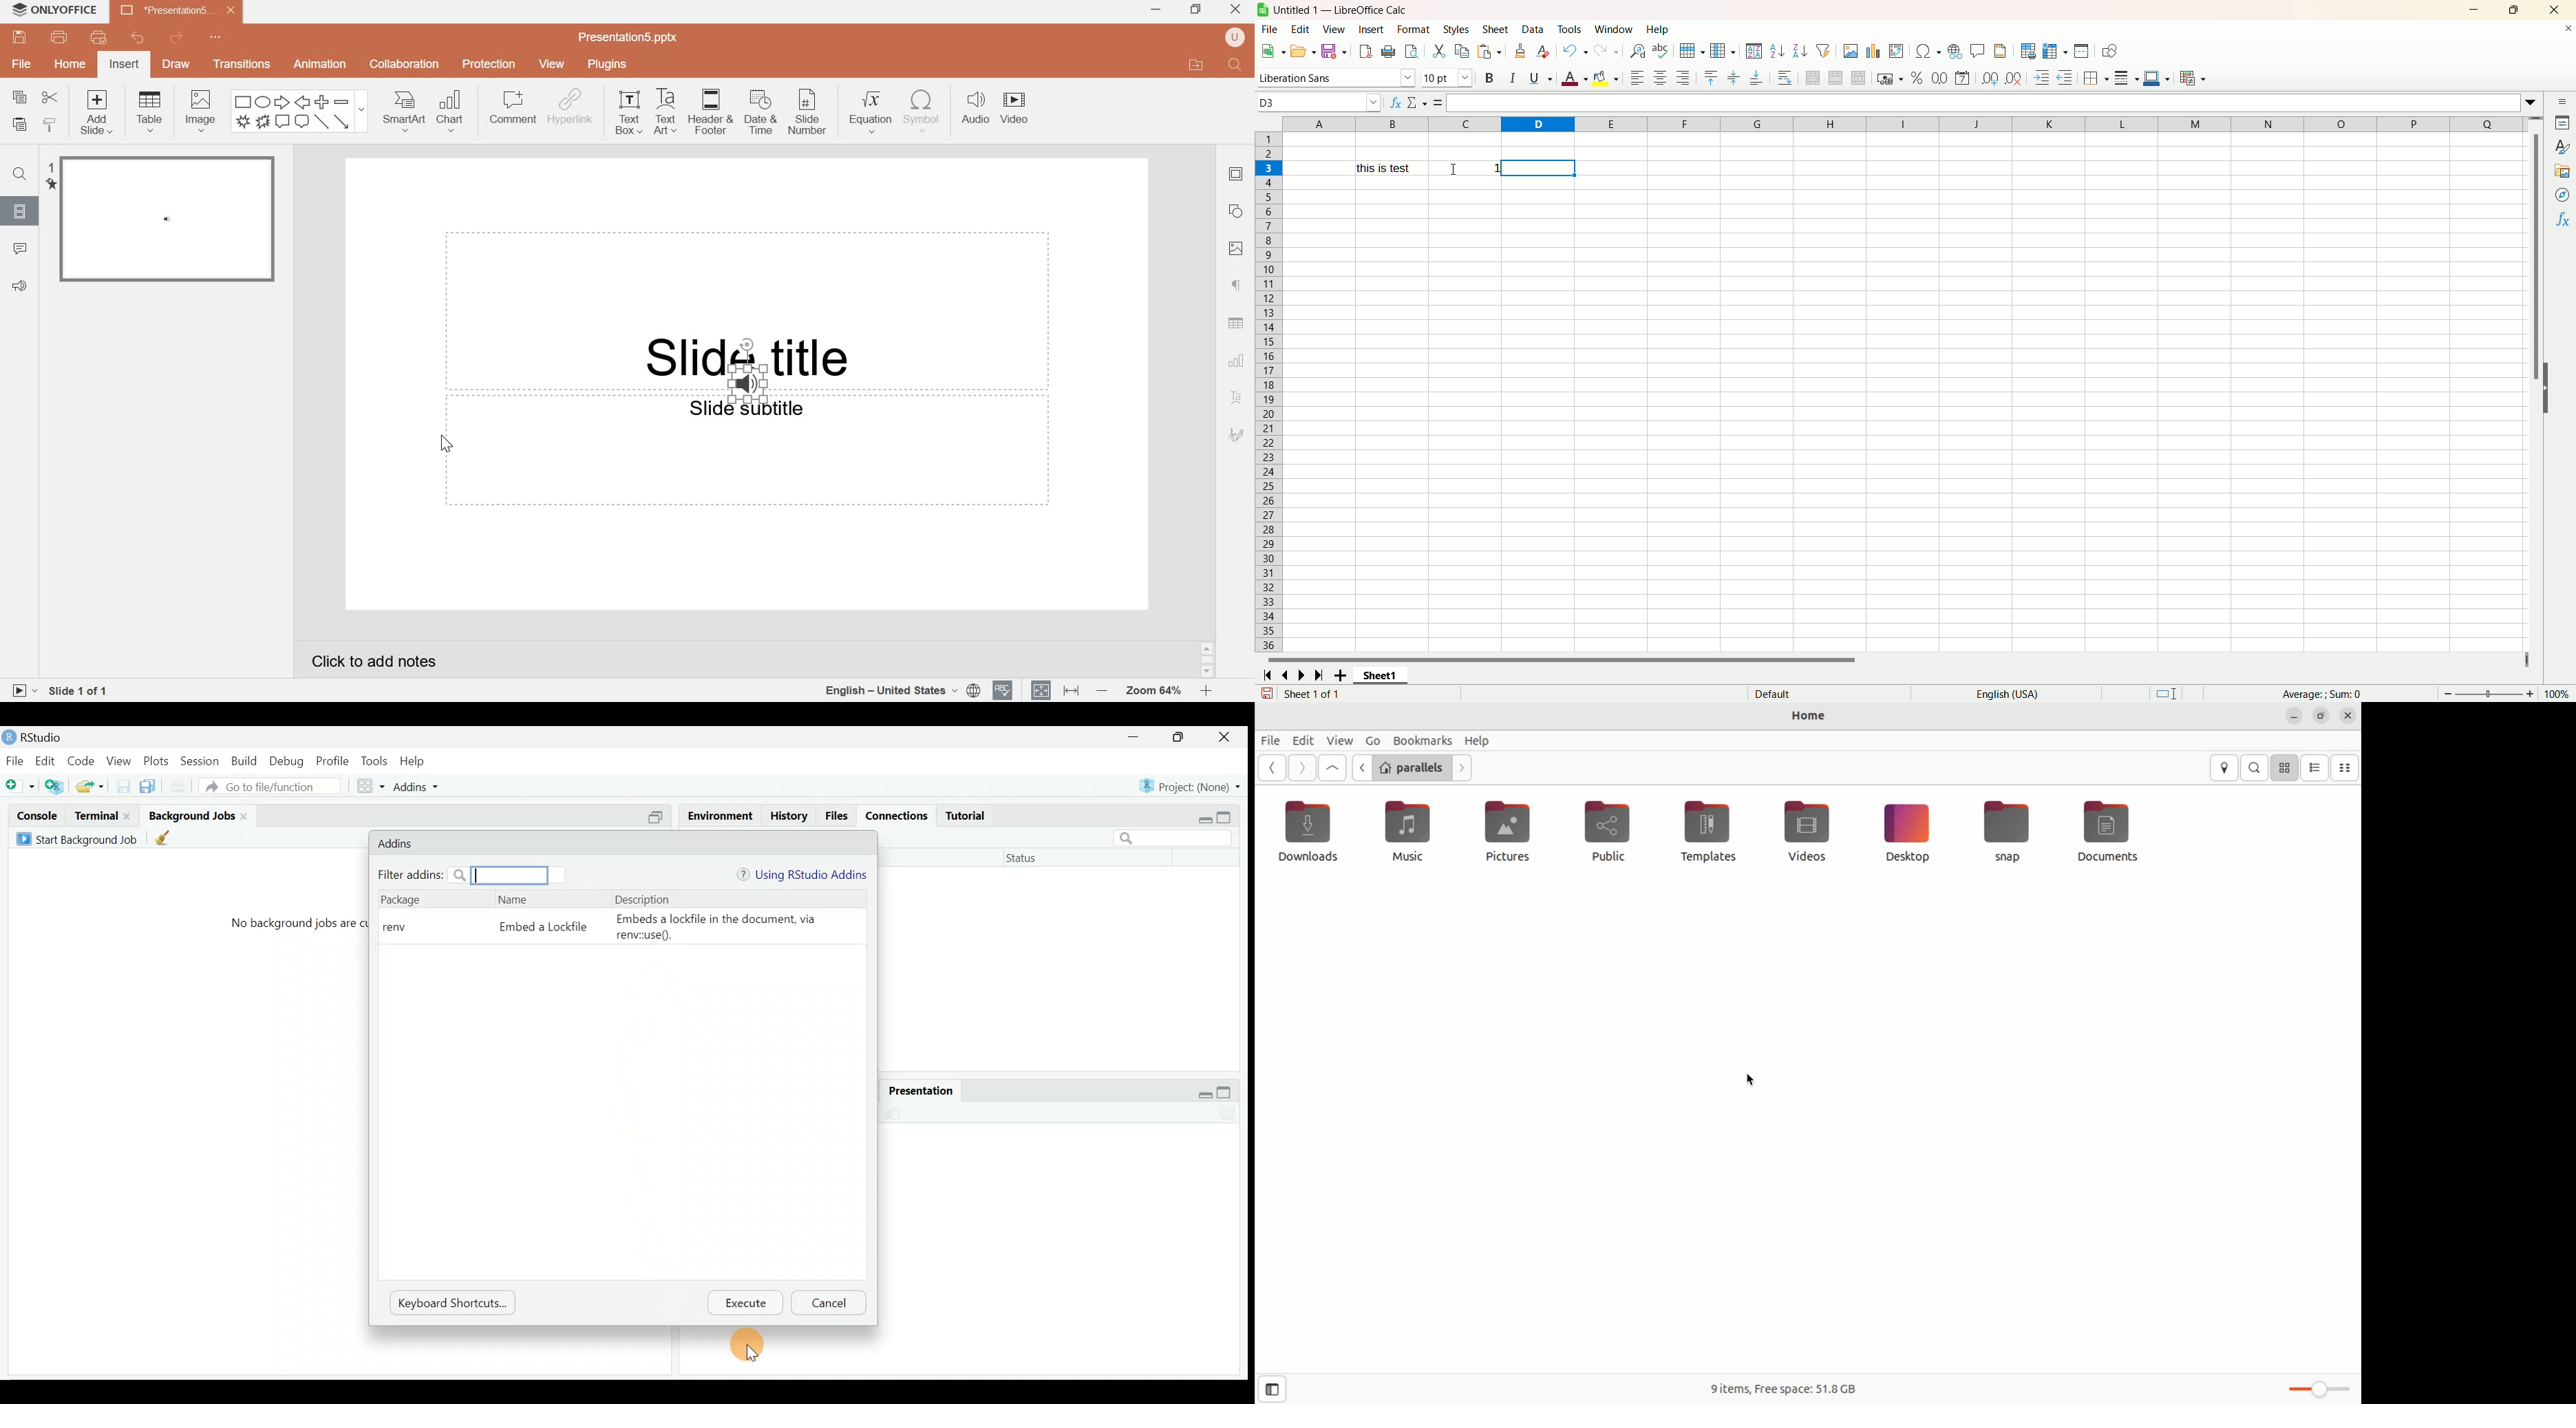 Image resolution: width=2576 pixels, height=1428 pixels. What do you see at coordinates (1237, 435) in the screenshot?
I see `signature` at bounding box center [1237, 435].